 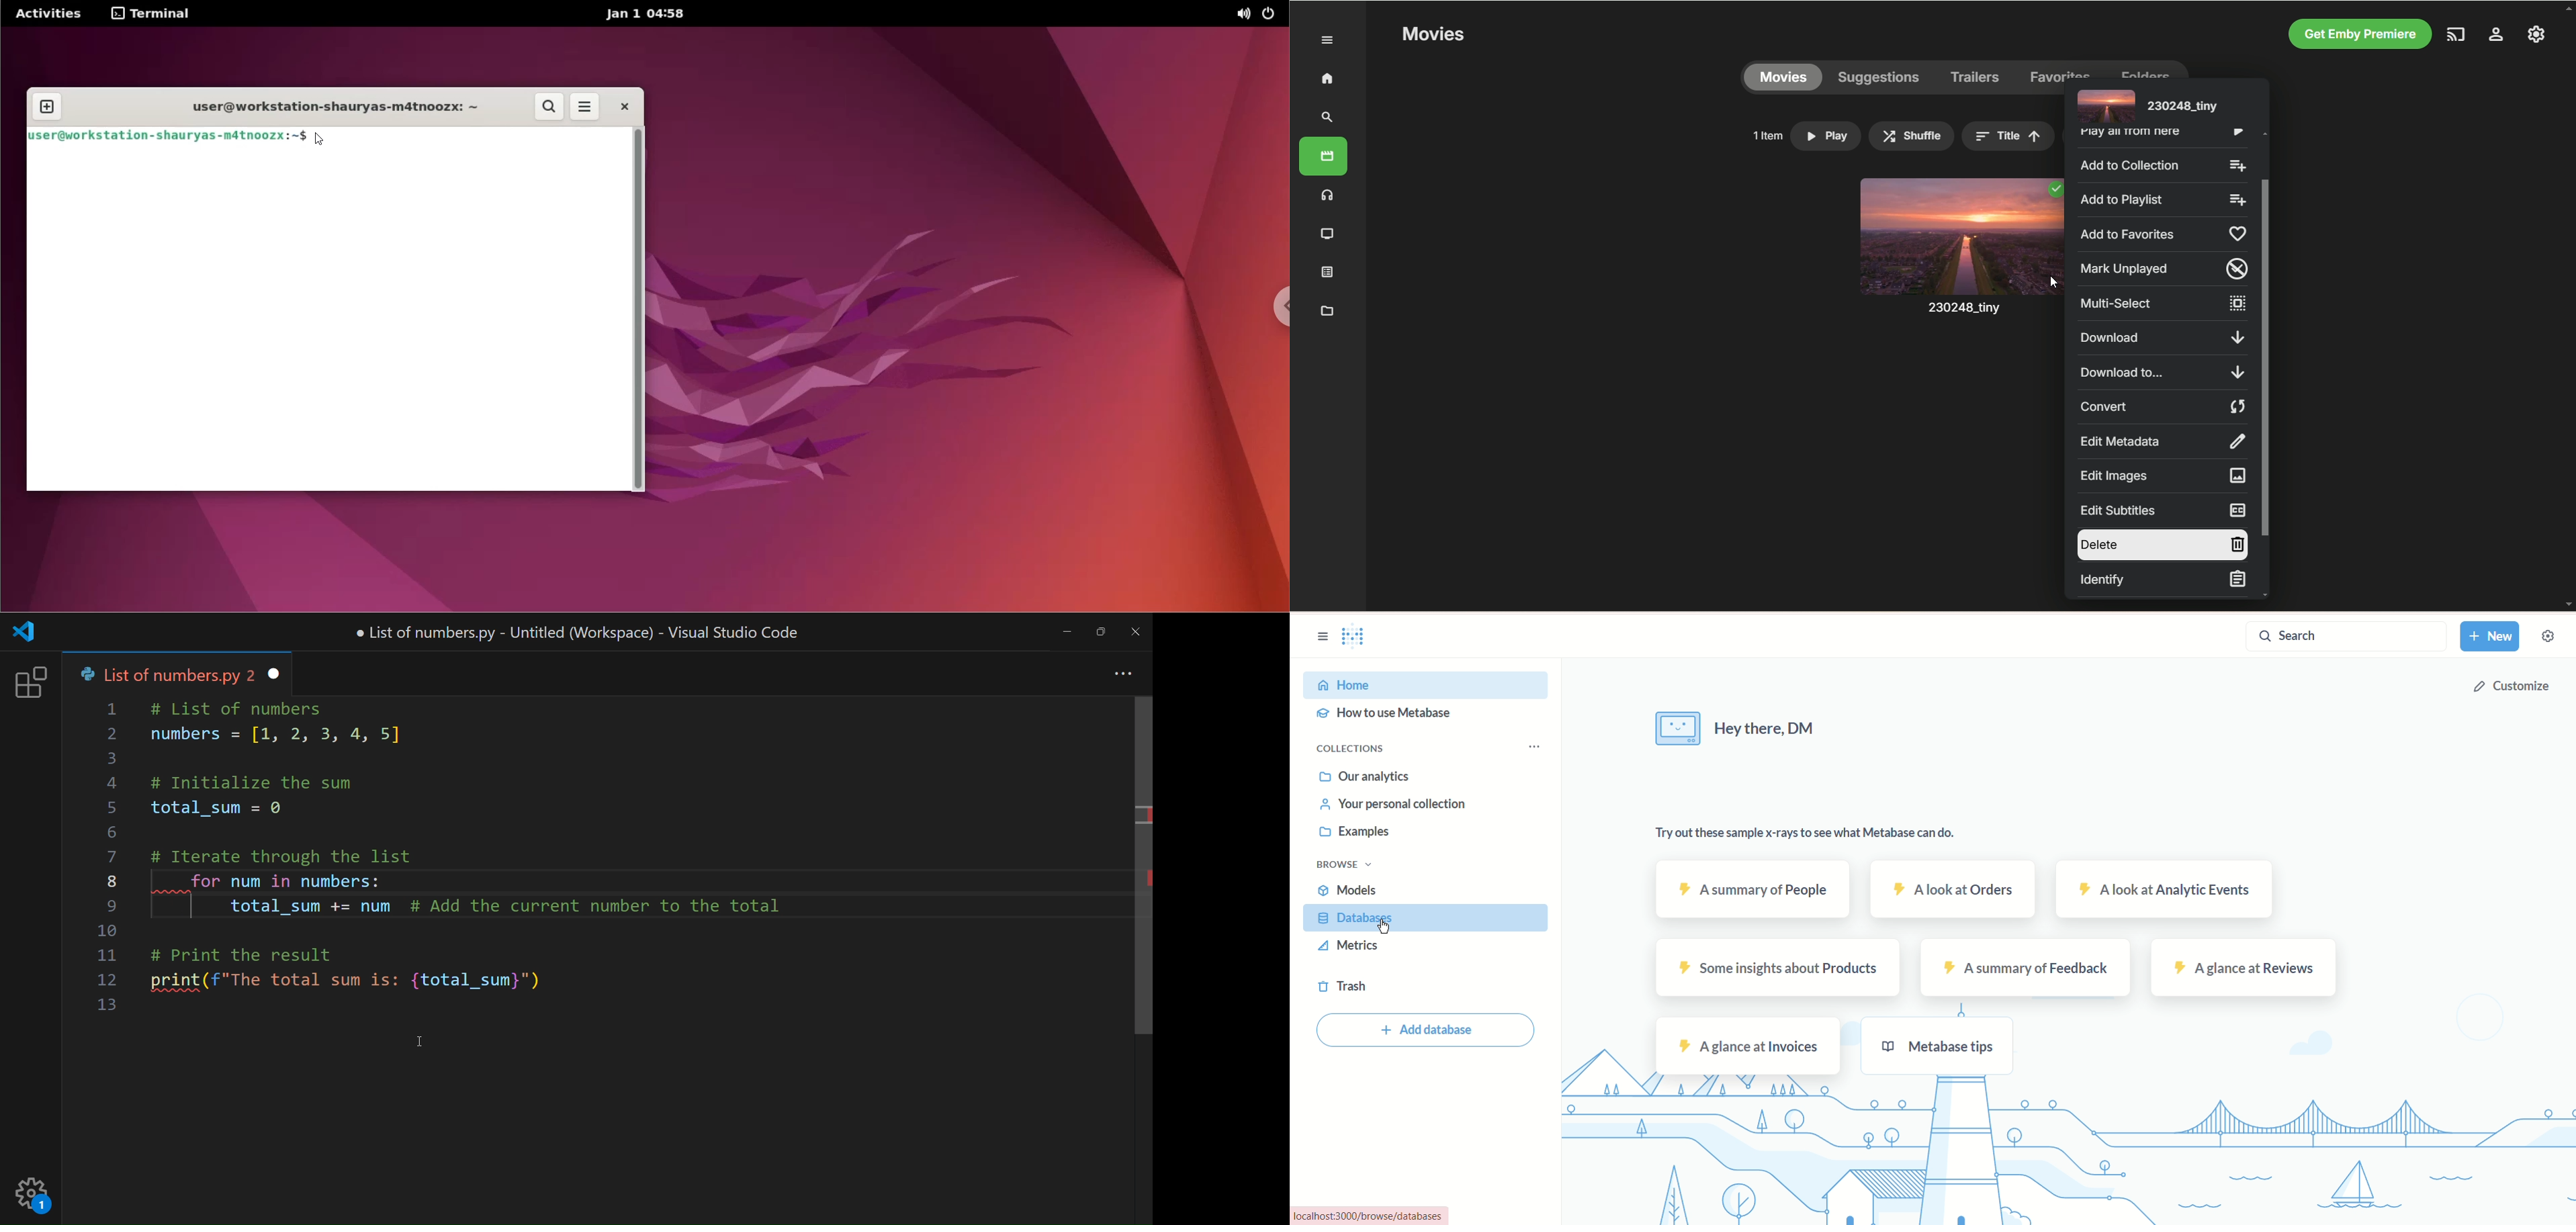 What do you see at coordinates (1806, 833) in the screenshot?
I see `Try out these sample x-rays to see what Metabase can do.` at bounding box center [1806, 833].